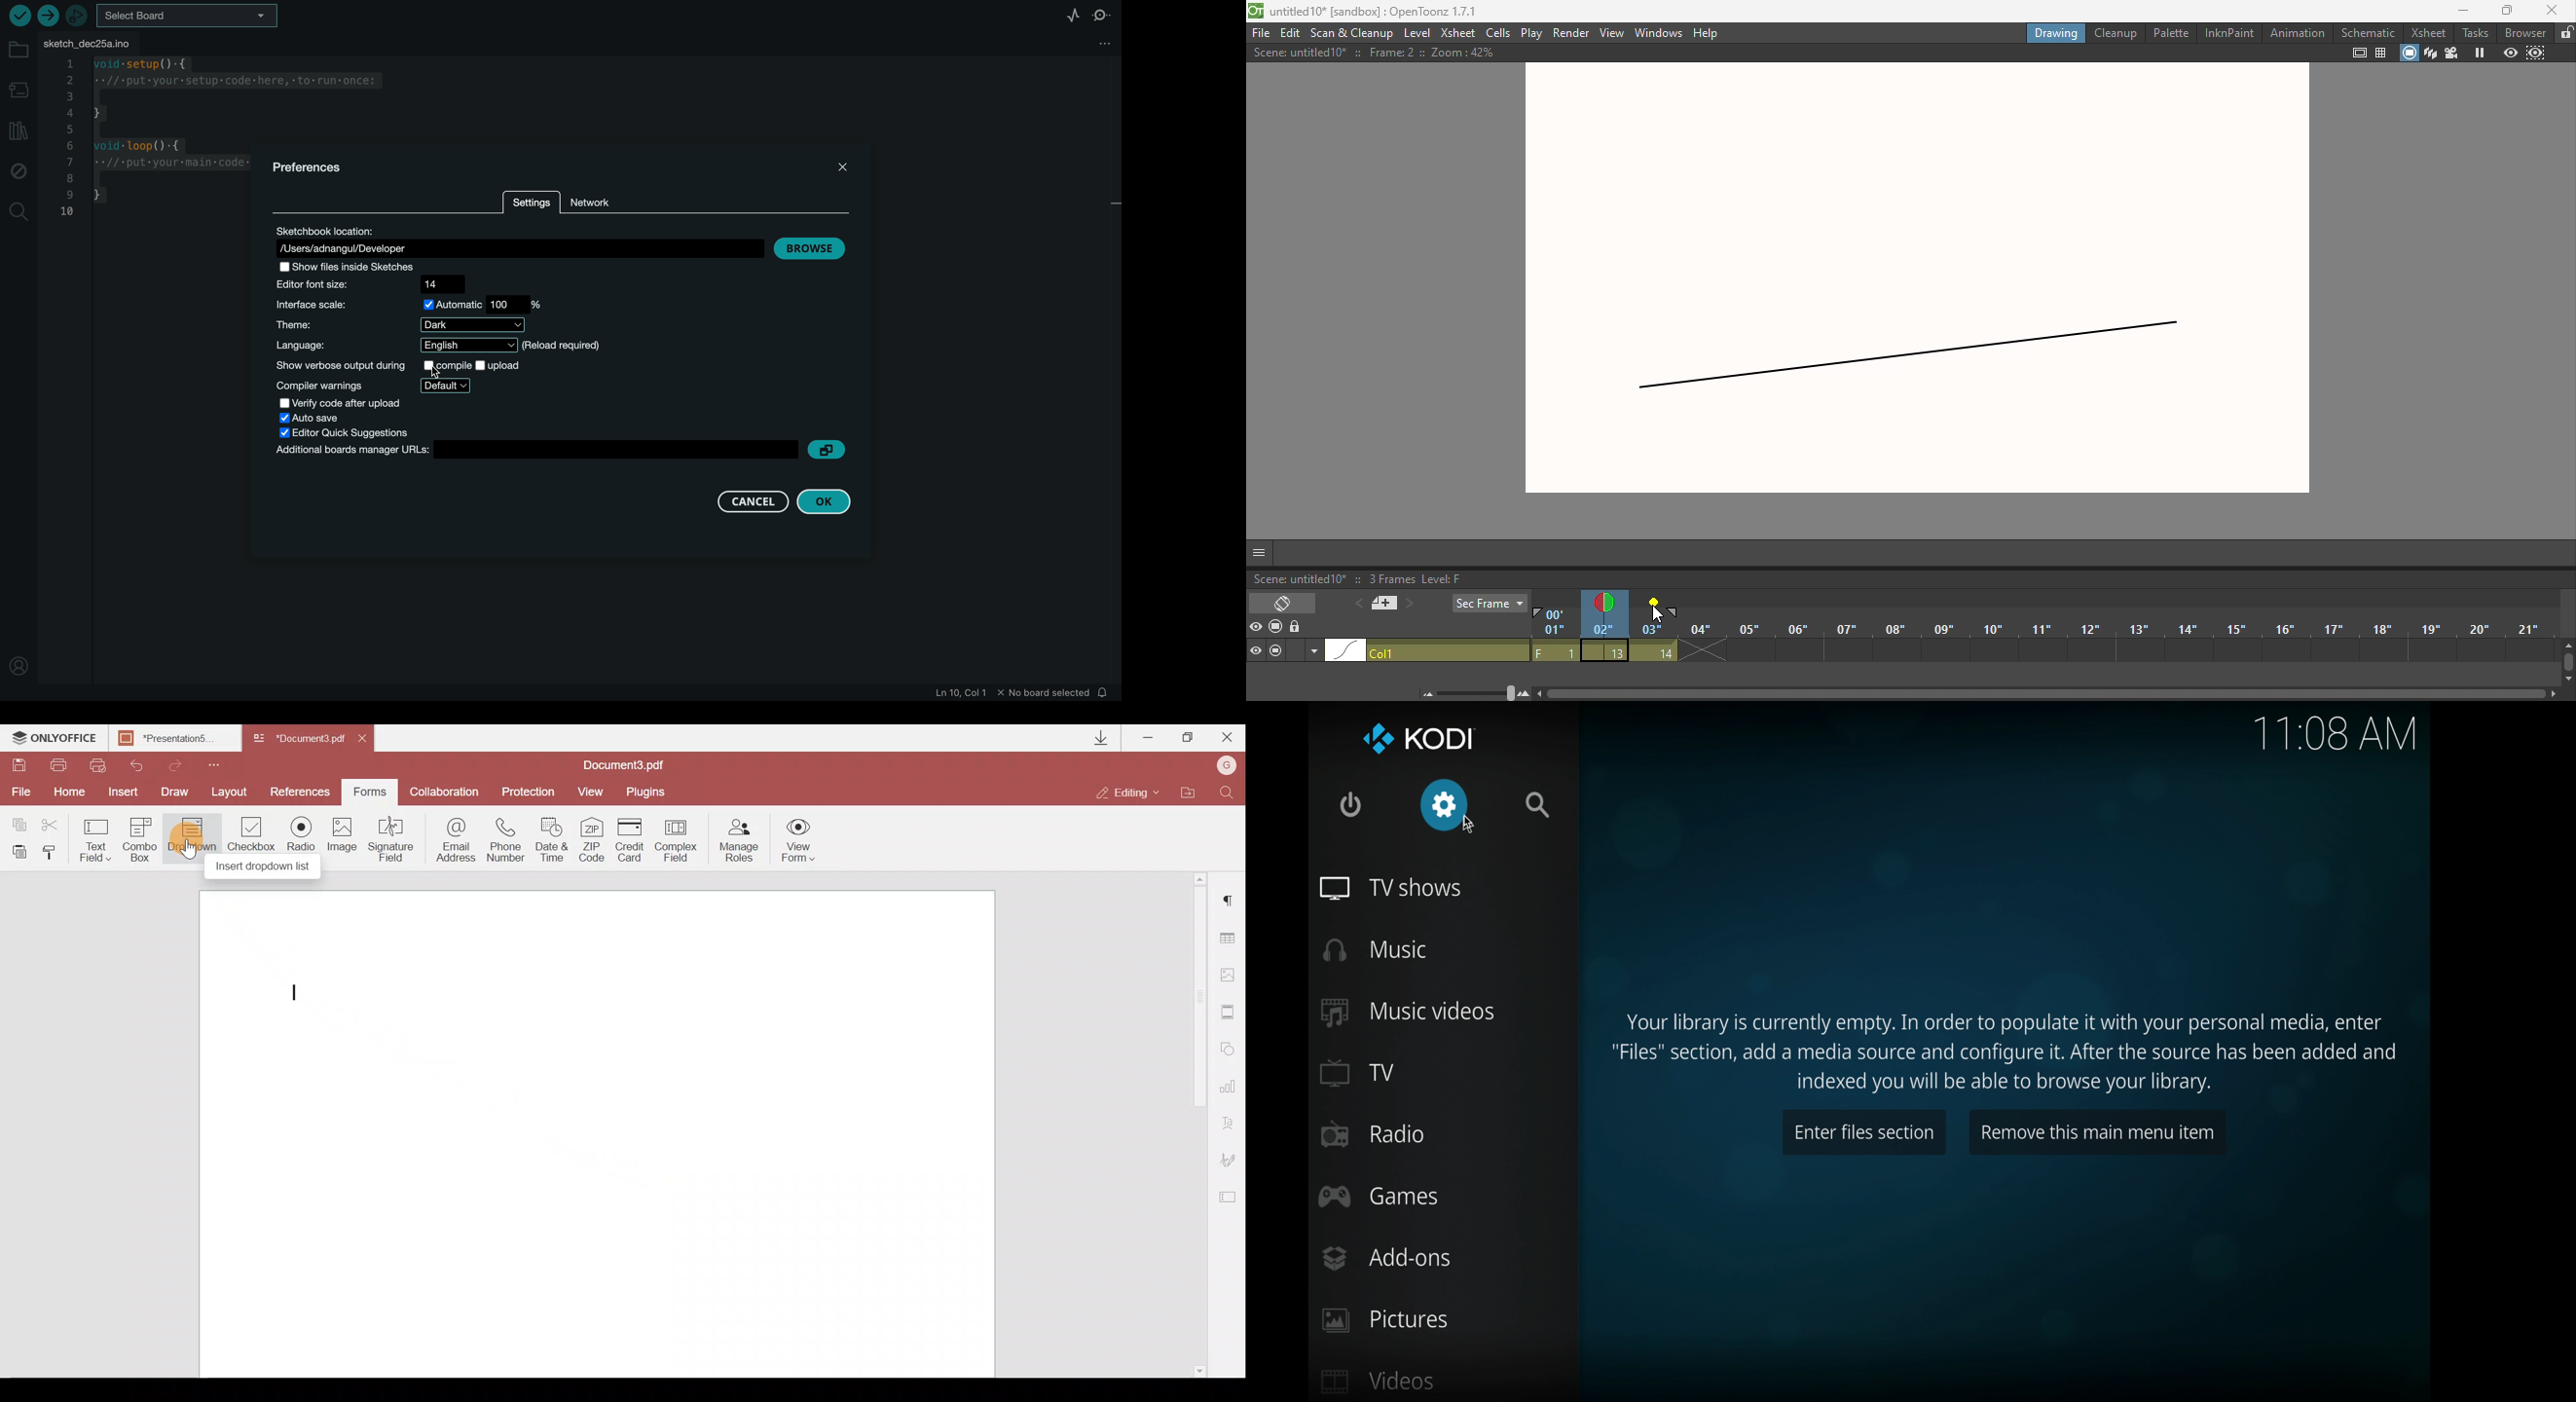  Describe the element at coordinates (1231, 974) in the screenshot. I see `Image settings` at that location.